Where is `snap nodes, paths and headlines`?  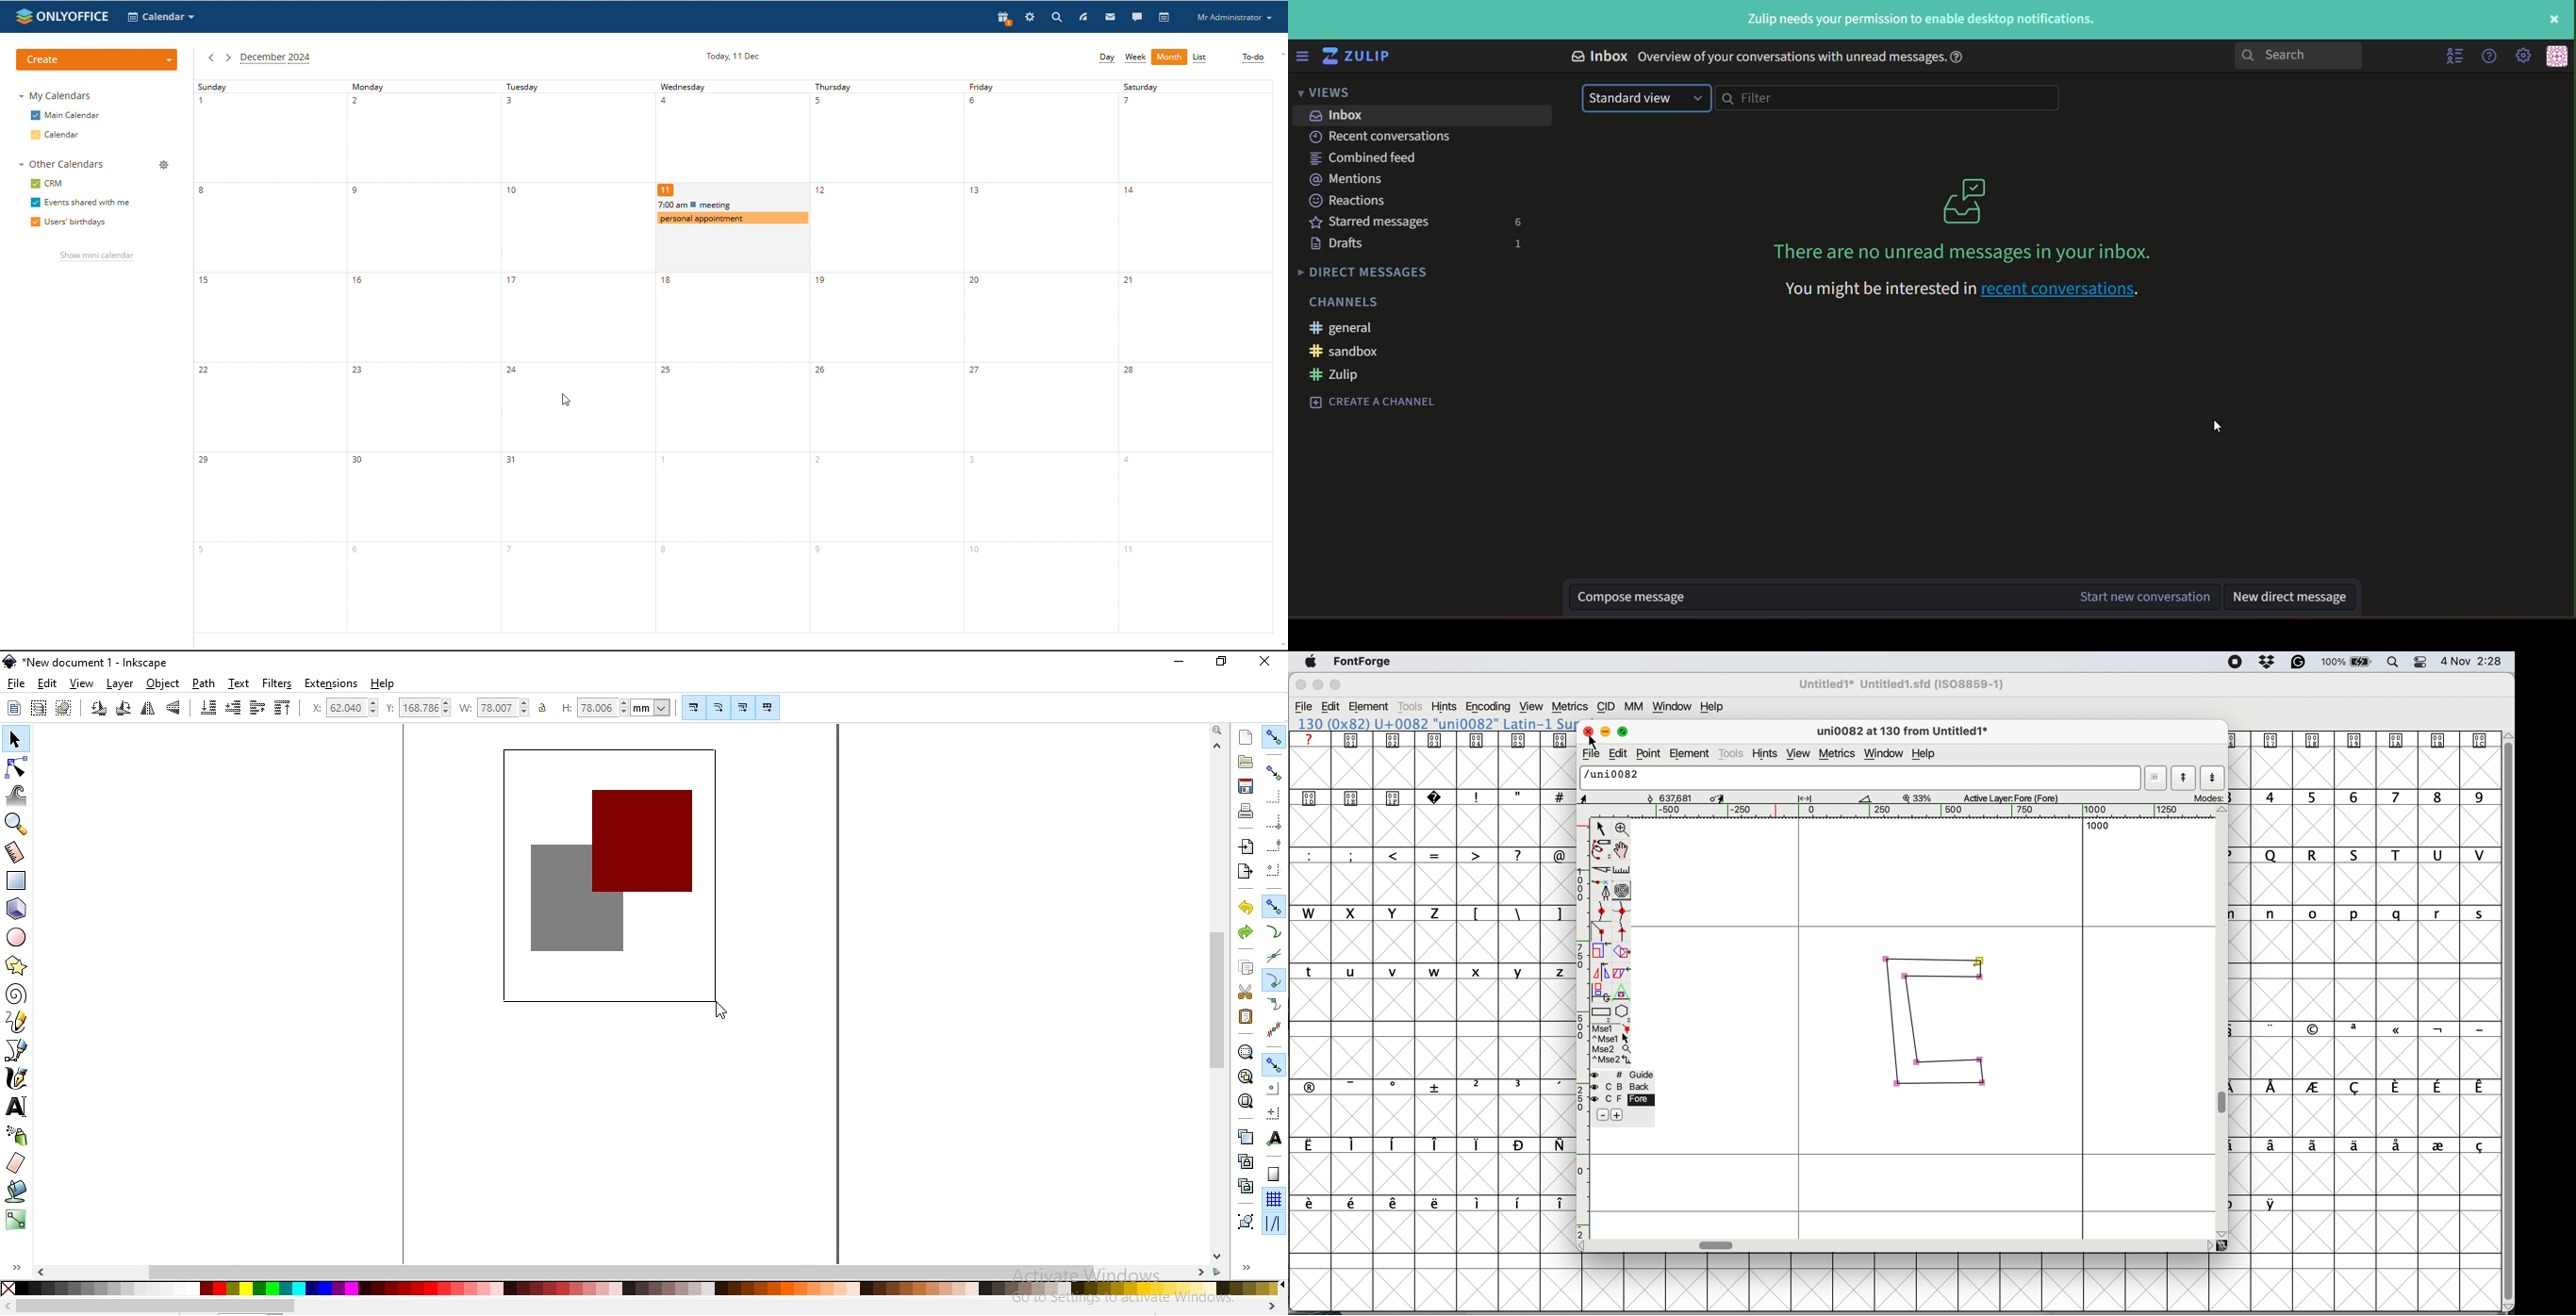 snap nodes, paths and headlines is located at coordinates (1274, 906).